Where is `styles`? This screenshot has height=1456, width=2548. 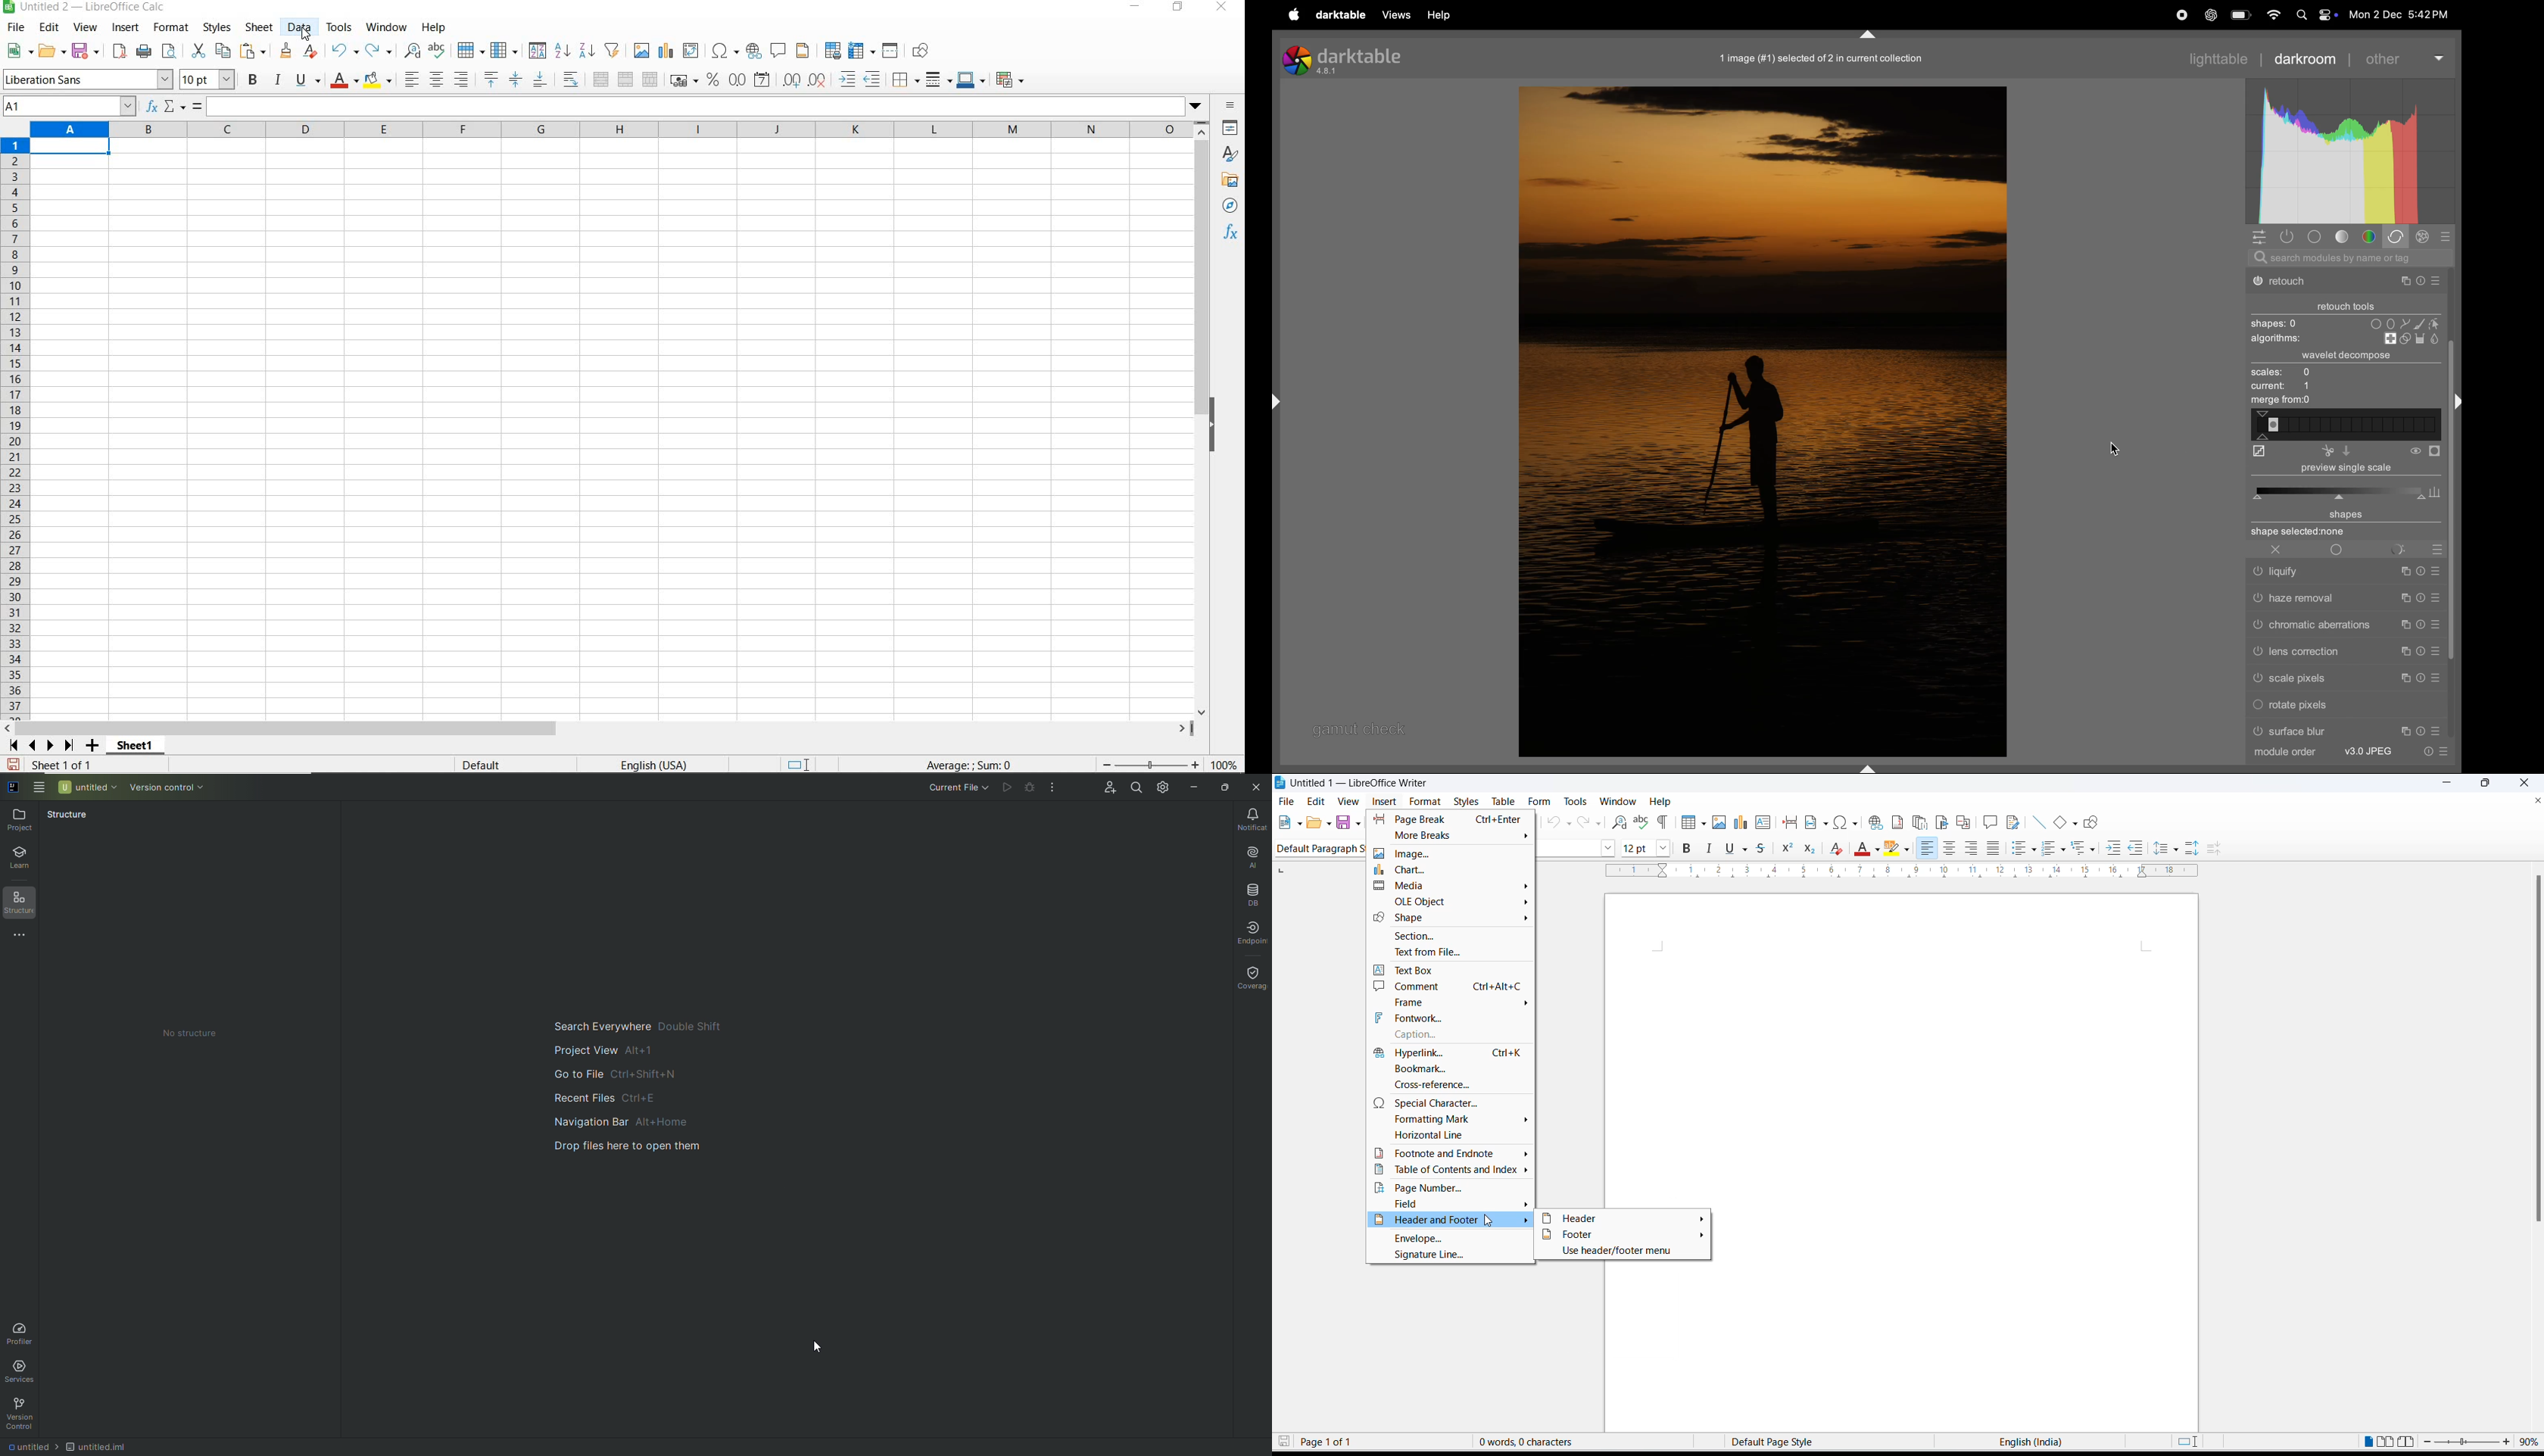
styles is located at coordinates (1464, 800).